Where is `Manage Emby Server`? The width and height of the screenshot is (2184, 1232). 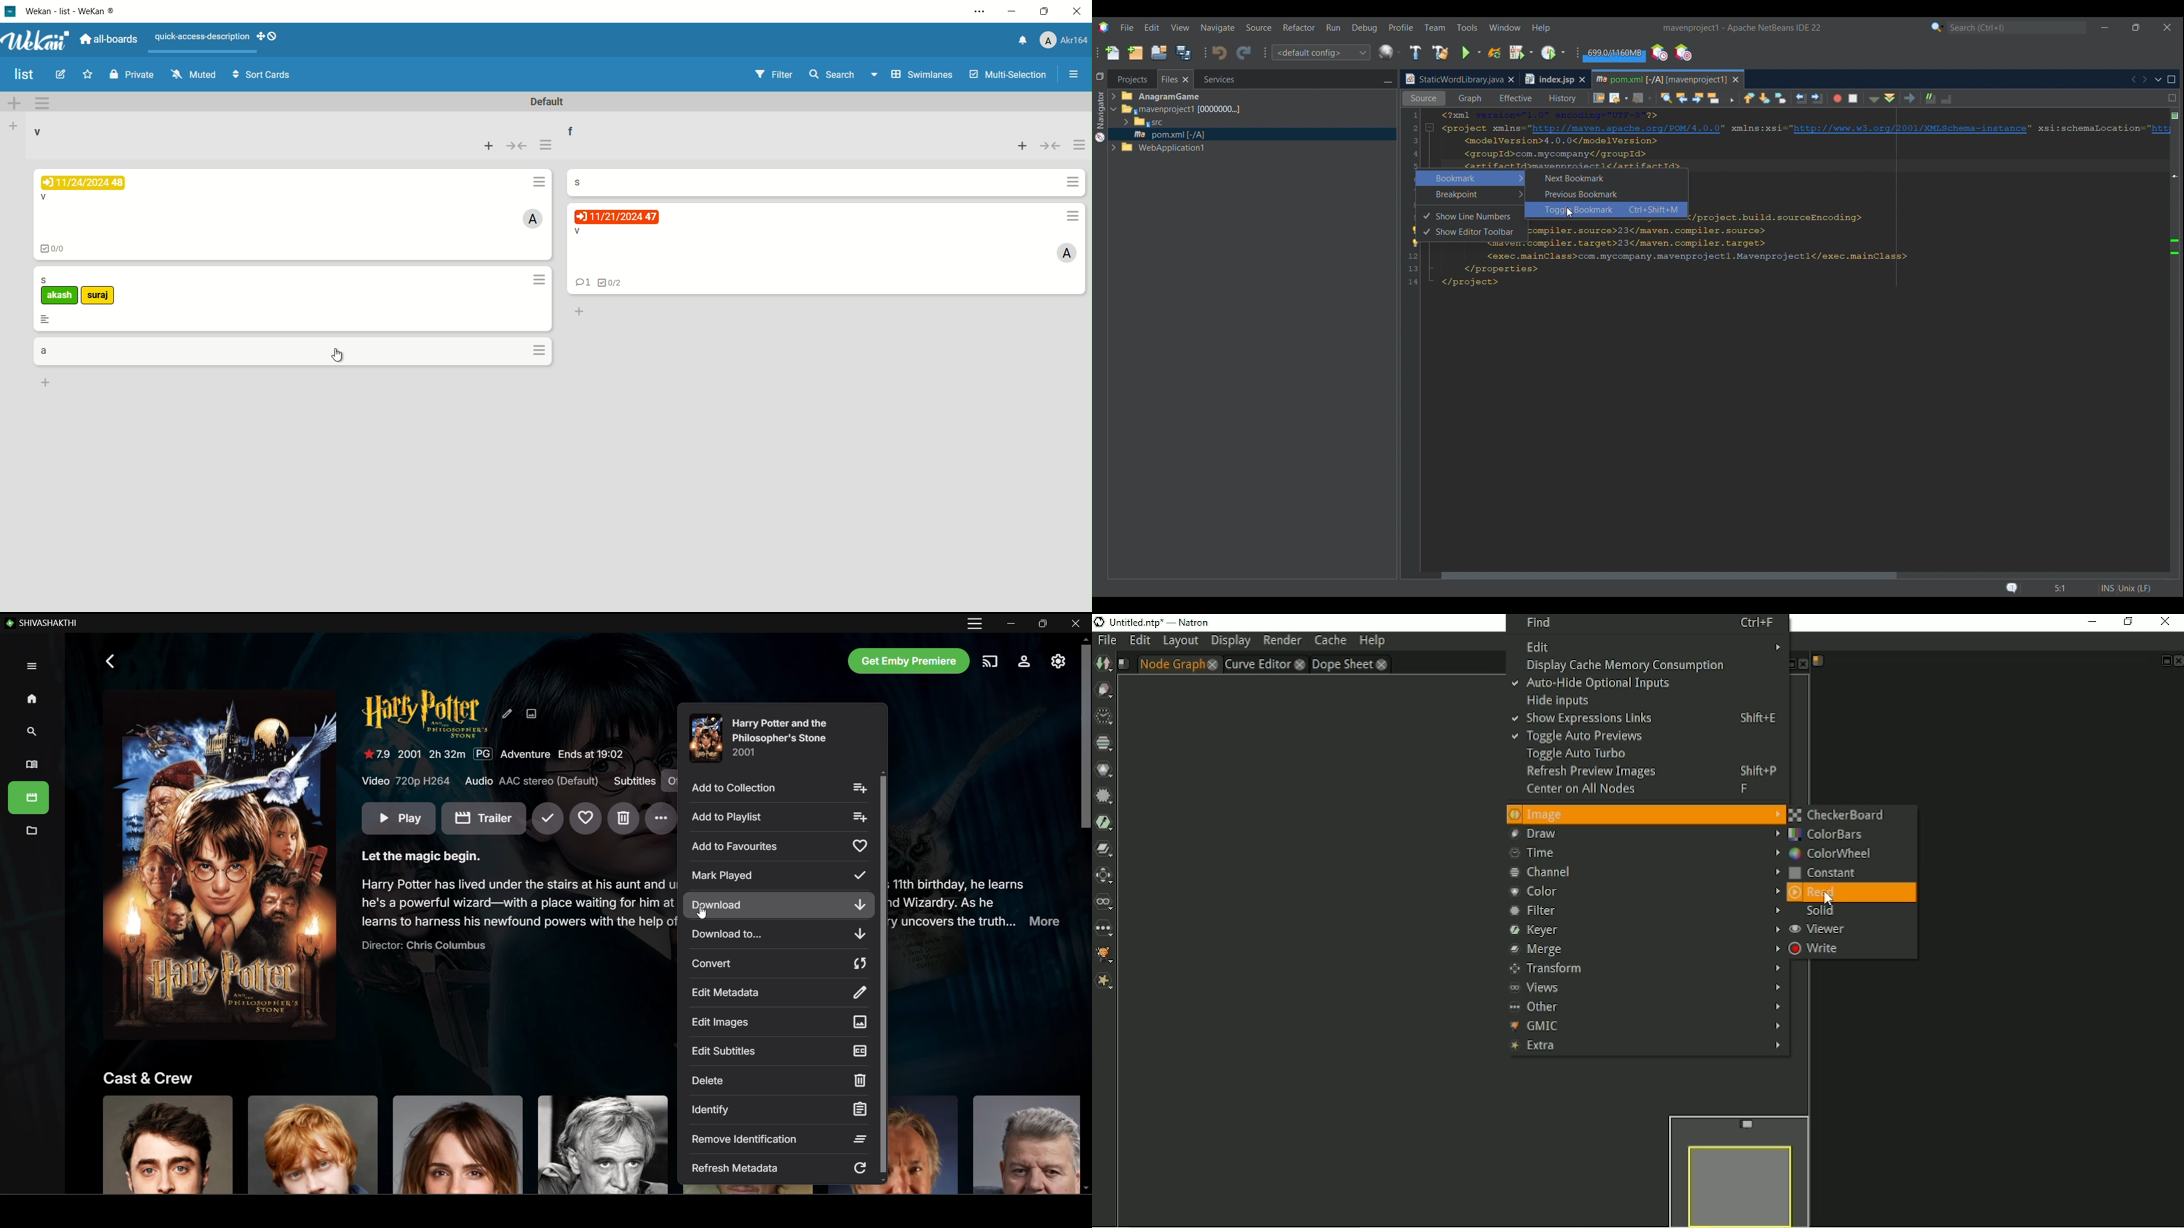
Manage Emby Server is located at coordinates (1057, 662).